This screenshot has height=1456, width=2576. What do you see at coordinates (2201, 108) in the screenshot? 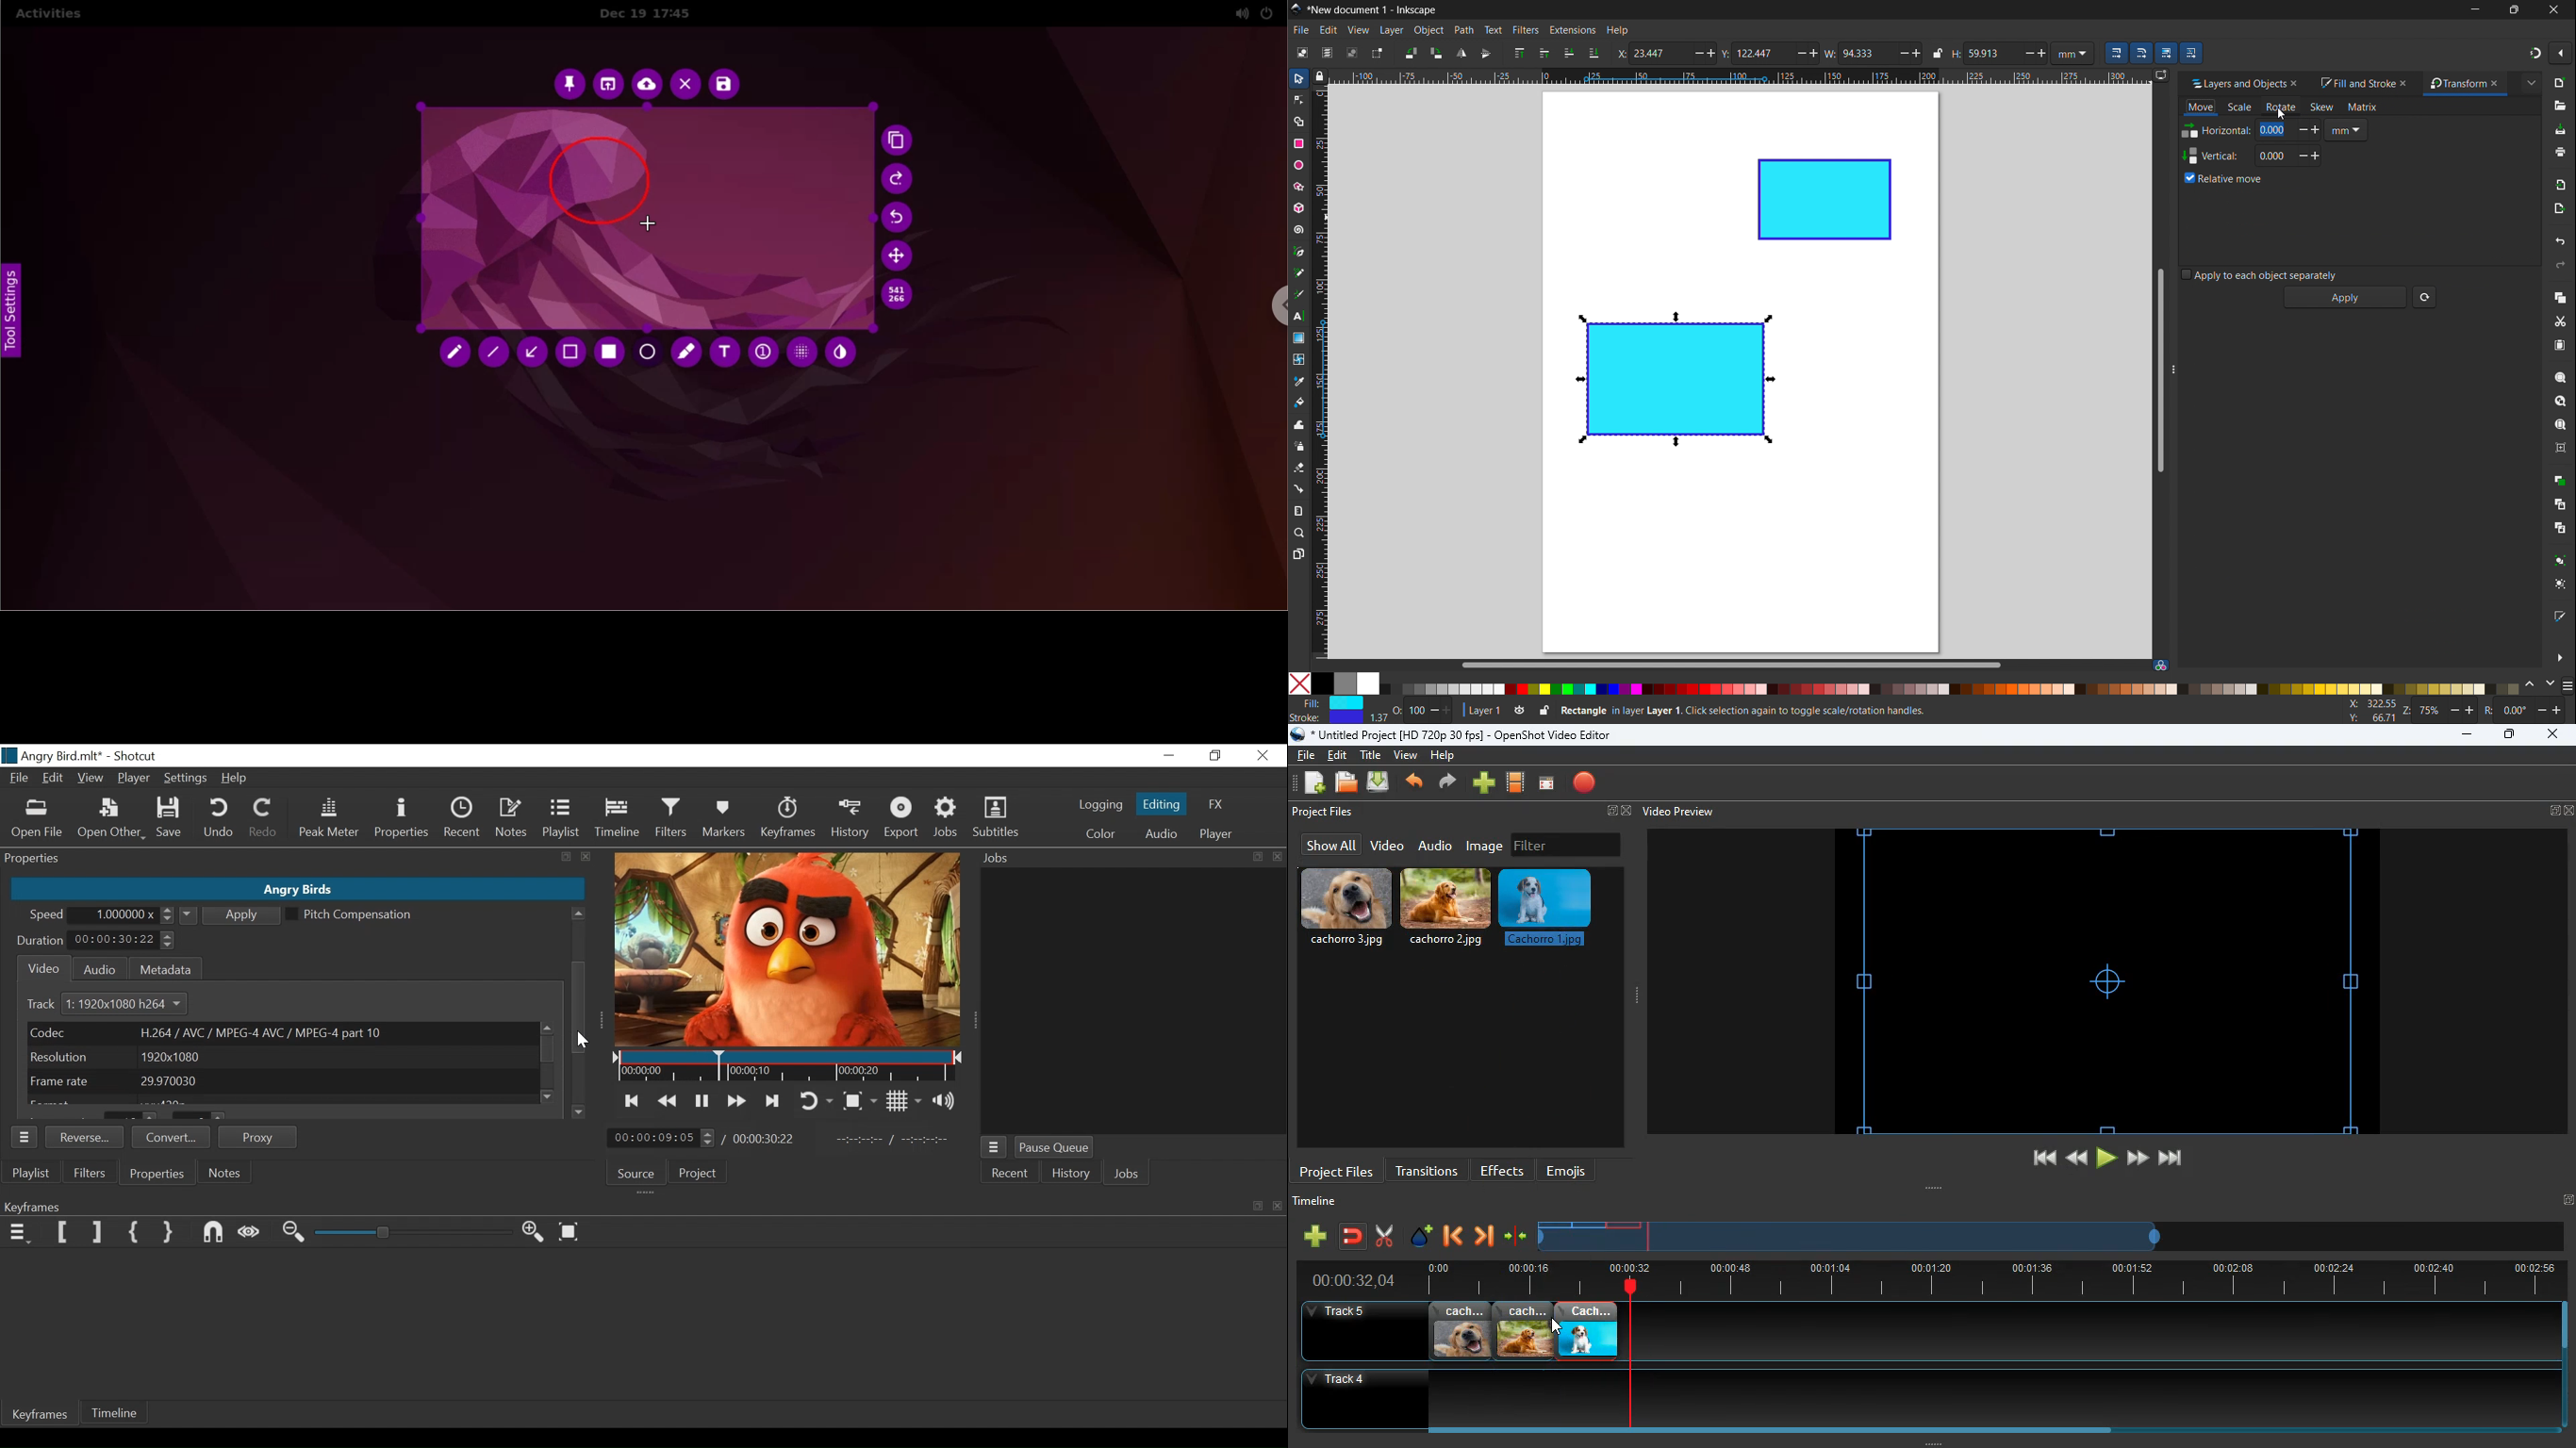
I see `move` at bounding box center [2201, 108].